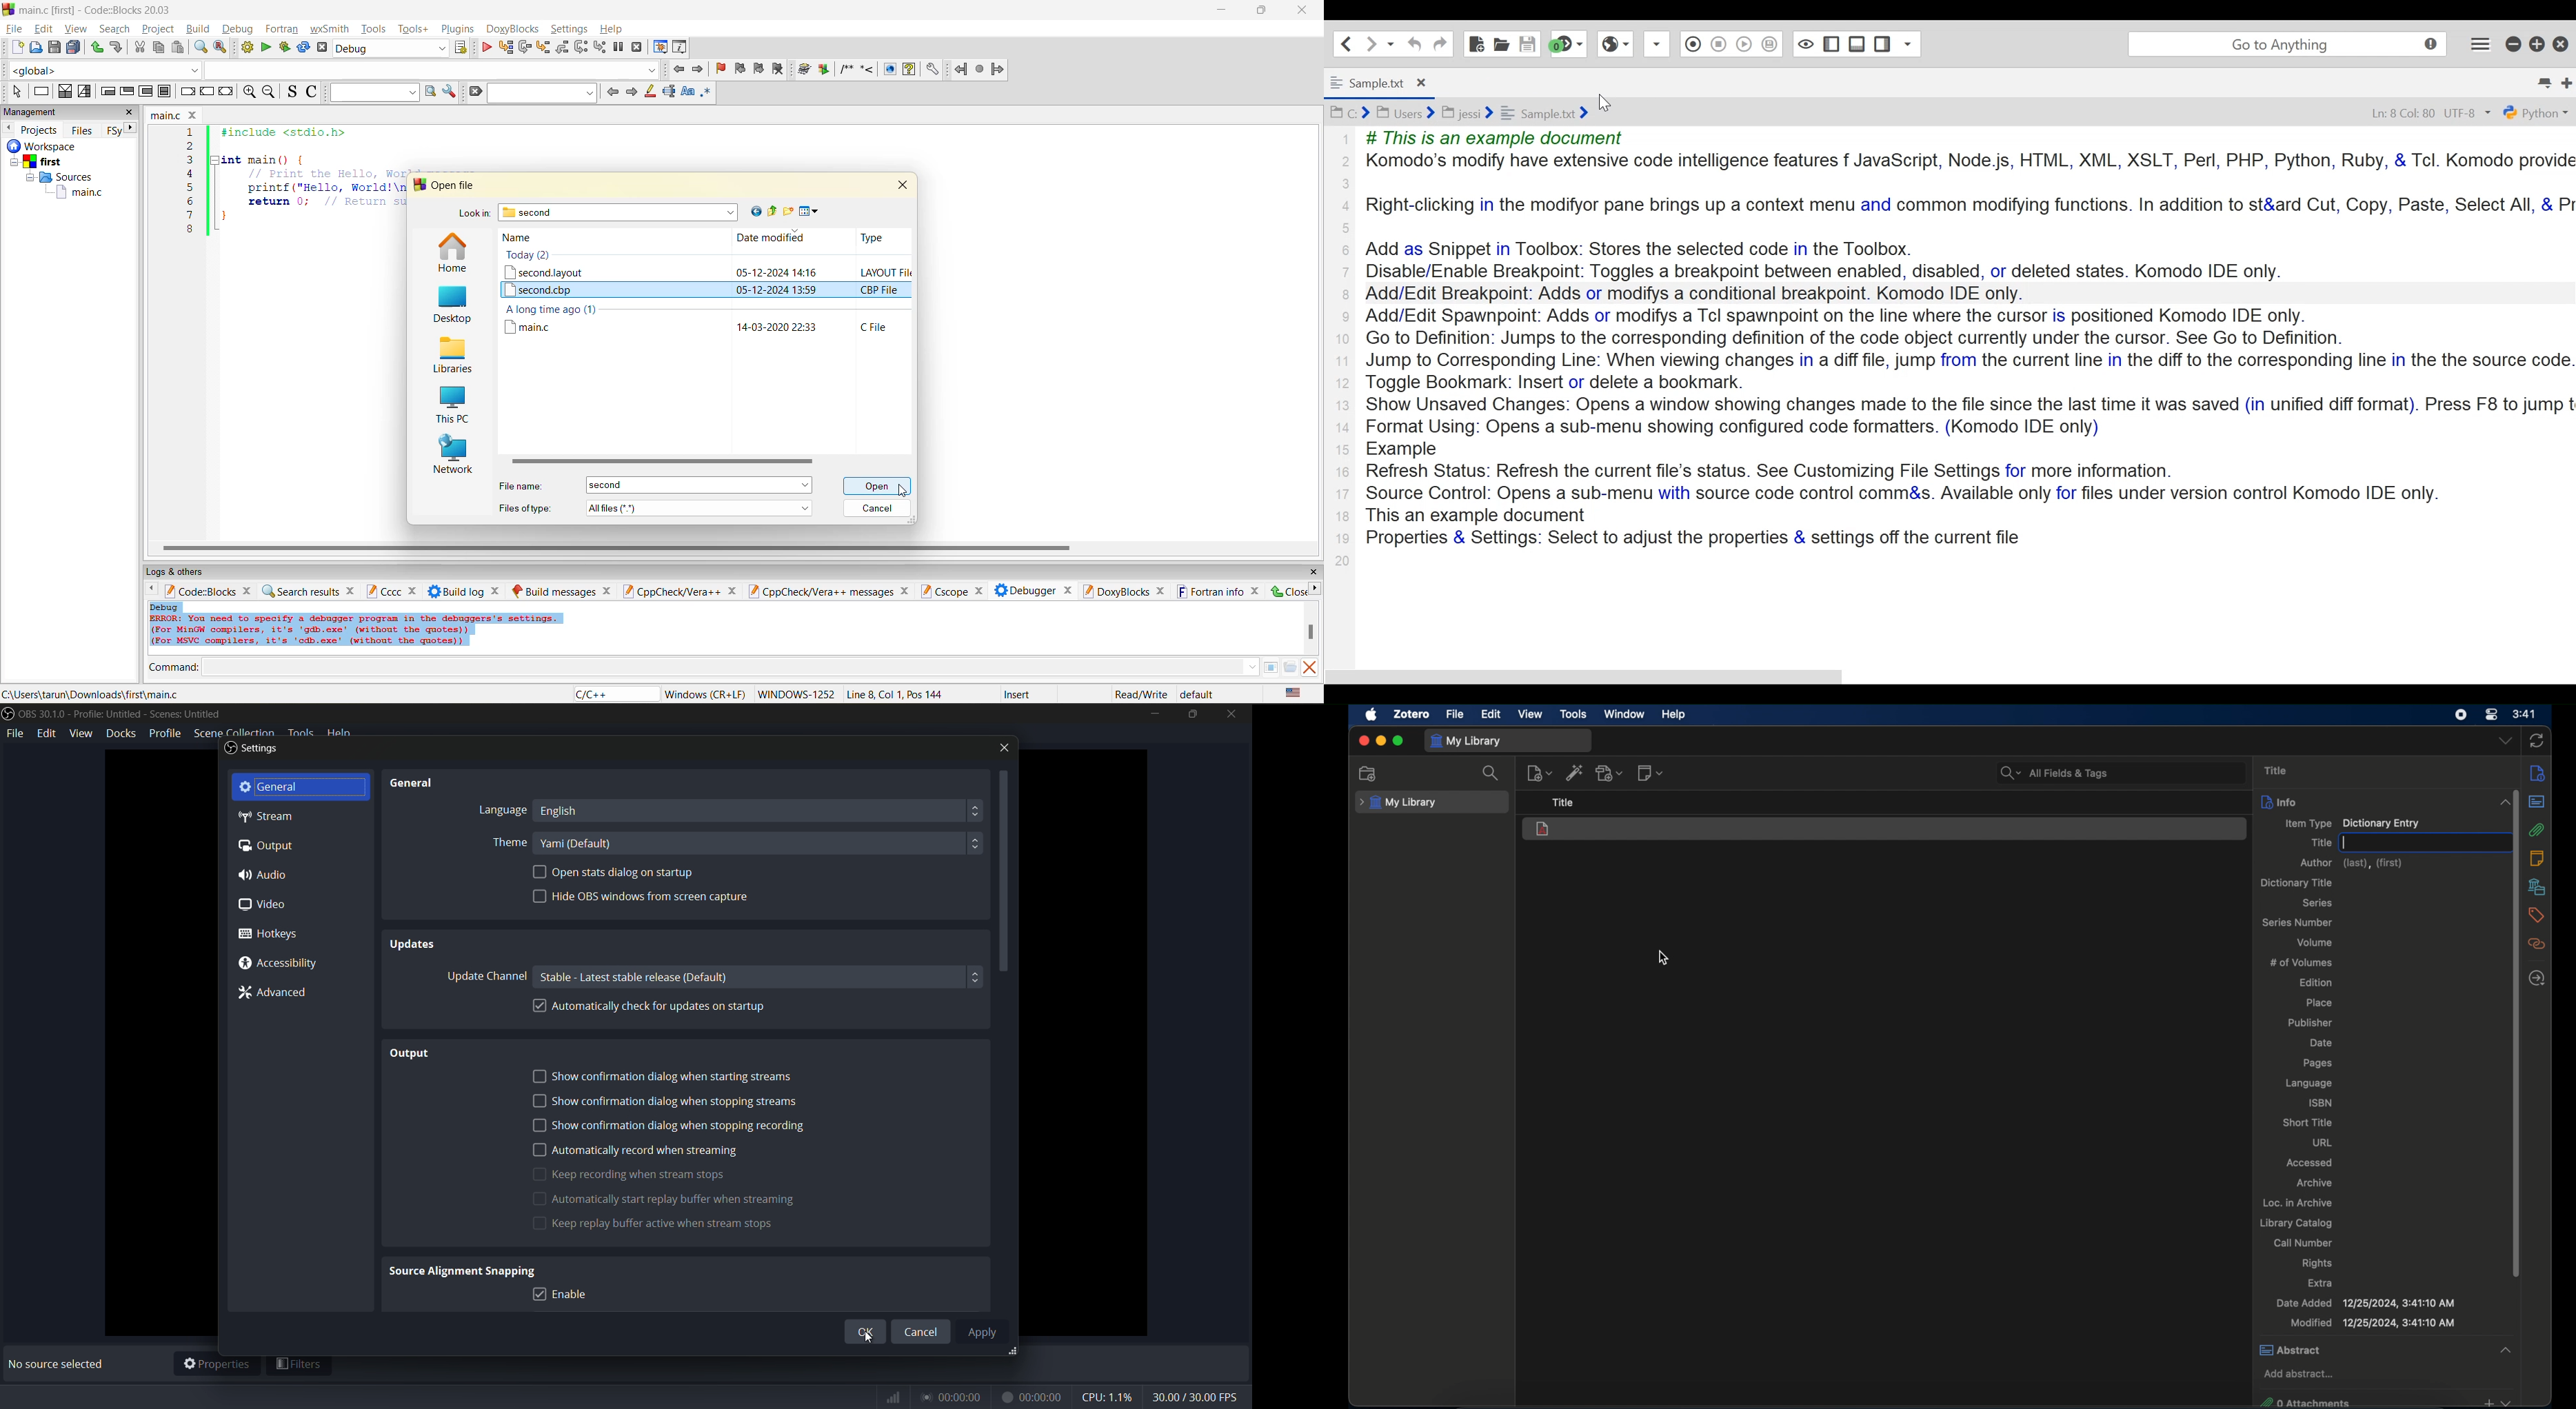 The width and height of the screenshot is (2576, 1428). I want to click on OBS 30.2.3 - Profile: Untitled - Scenes: new, so click(137, 714).